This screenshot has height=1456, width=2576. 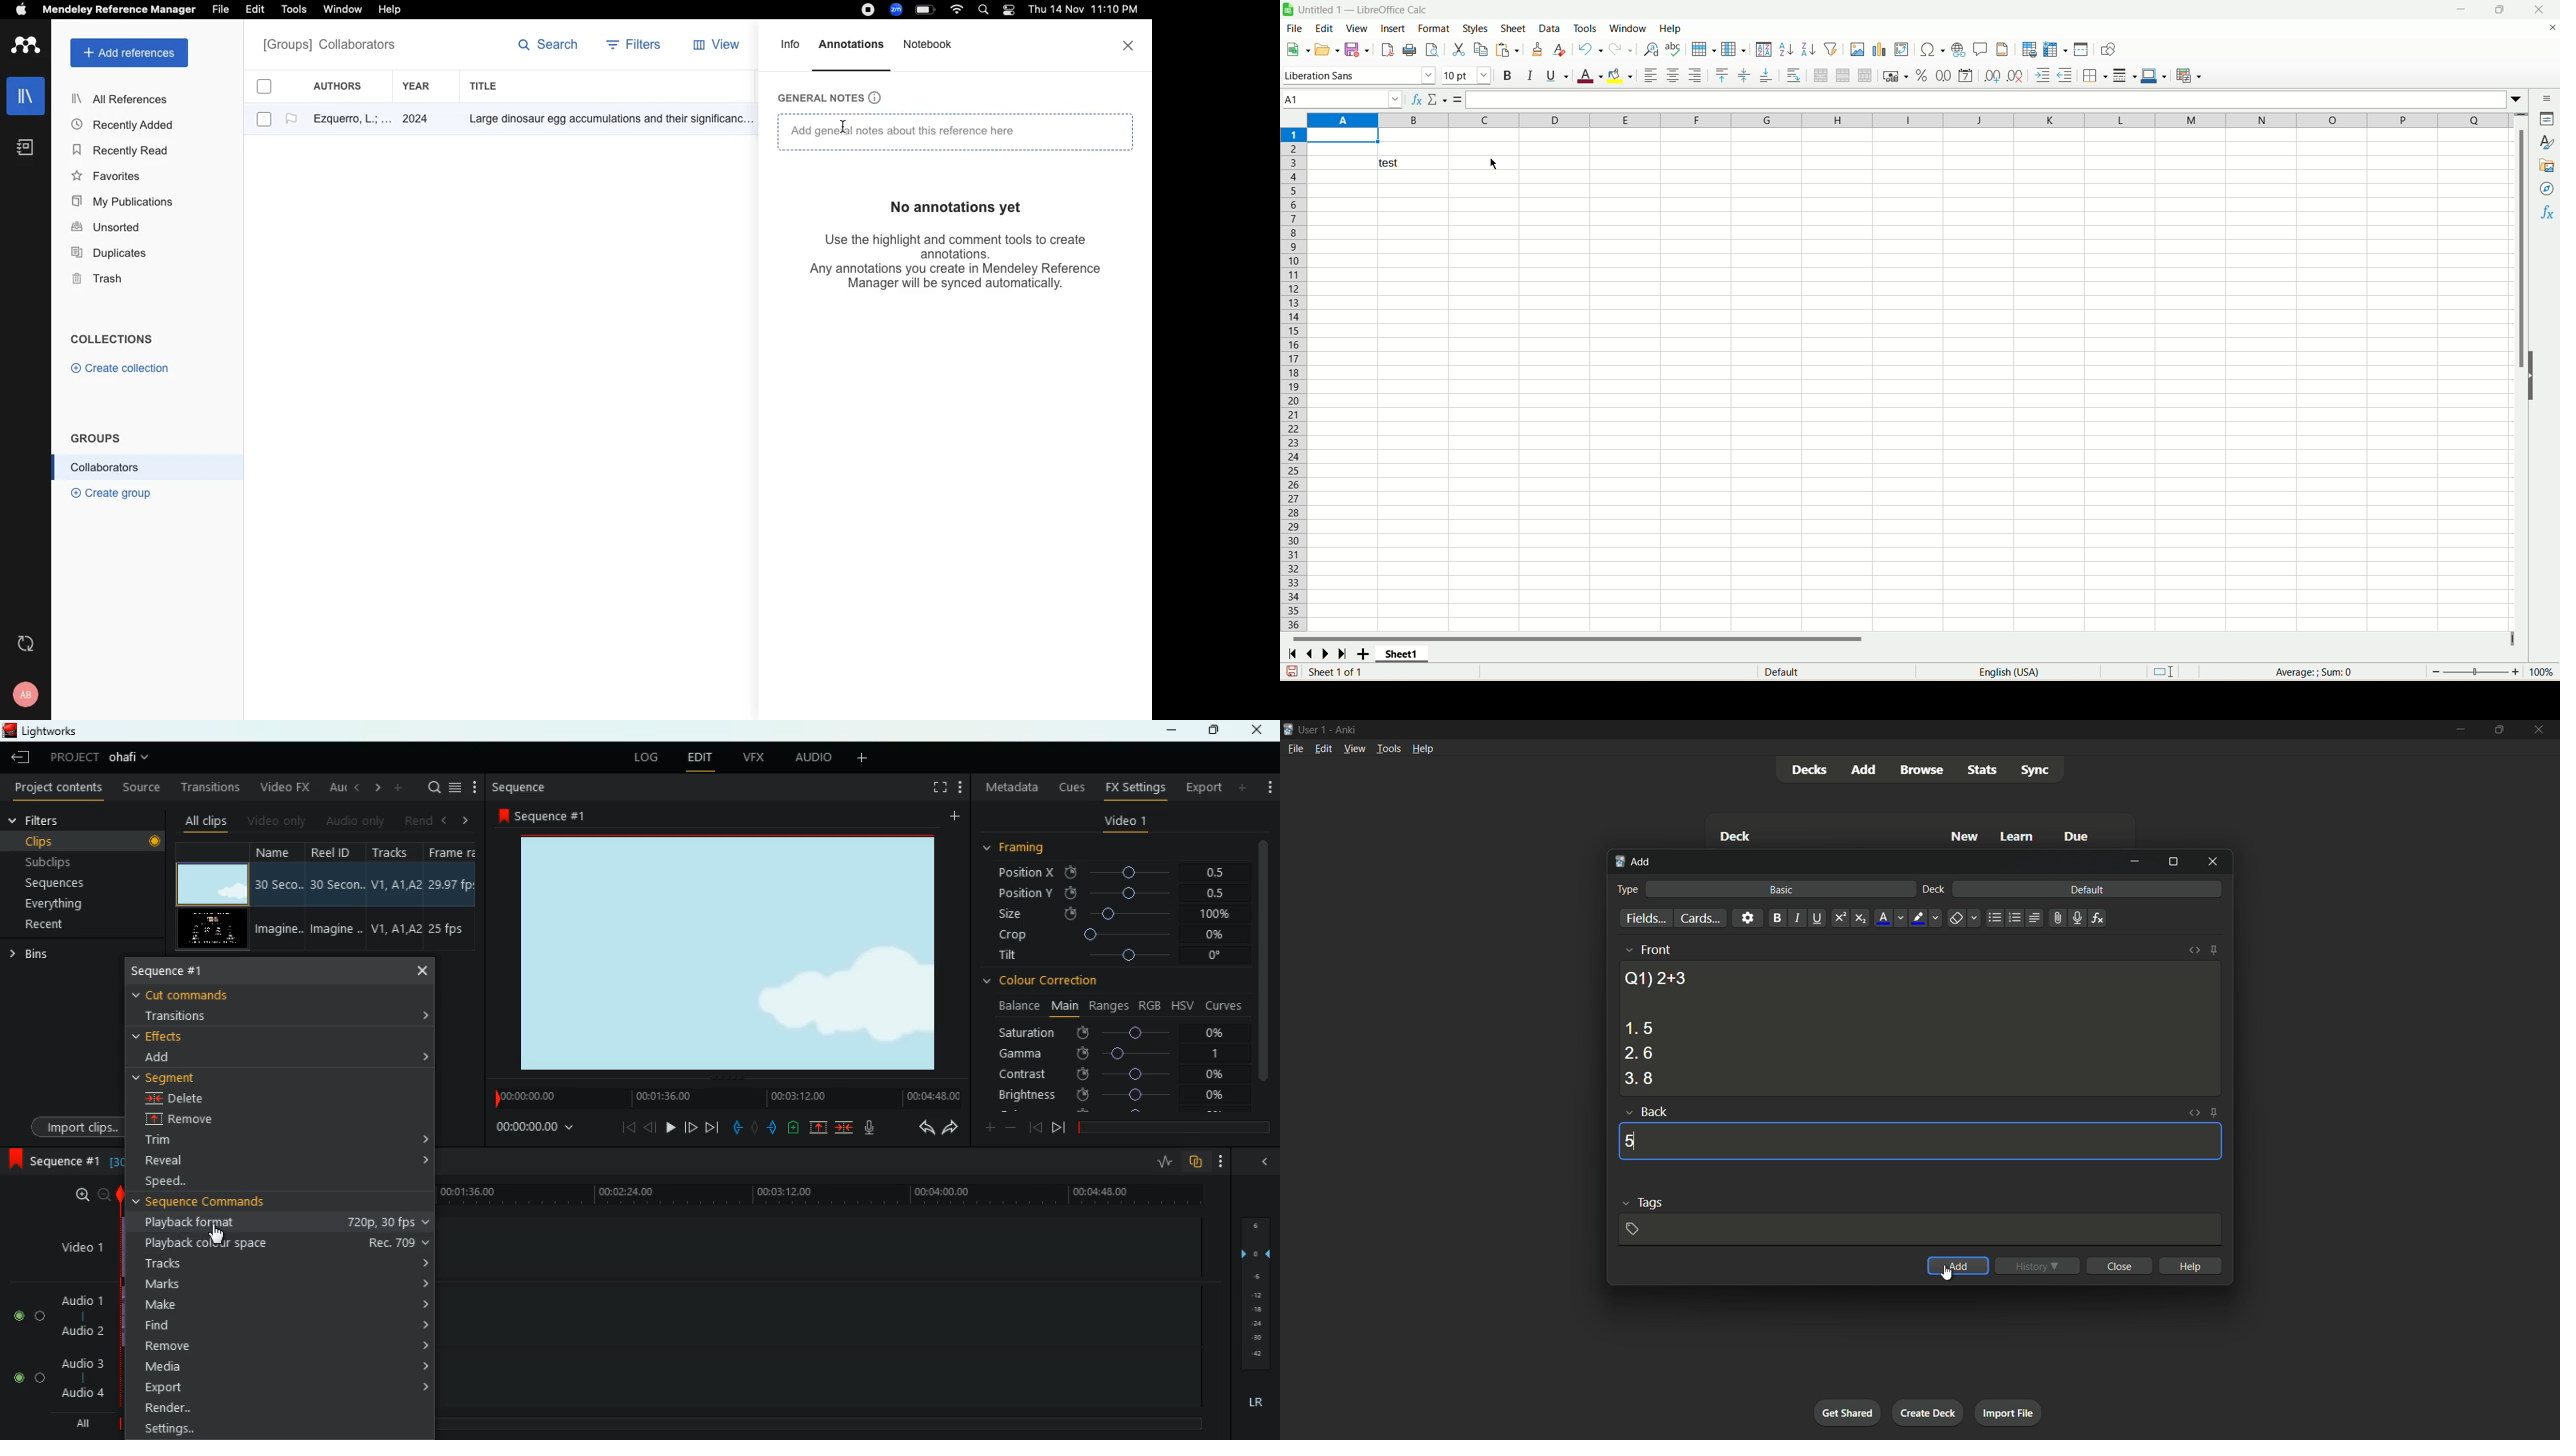 I want to click on view, so click(x=1357, y=29).